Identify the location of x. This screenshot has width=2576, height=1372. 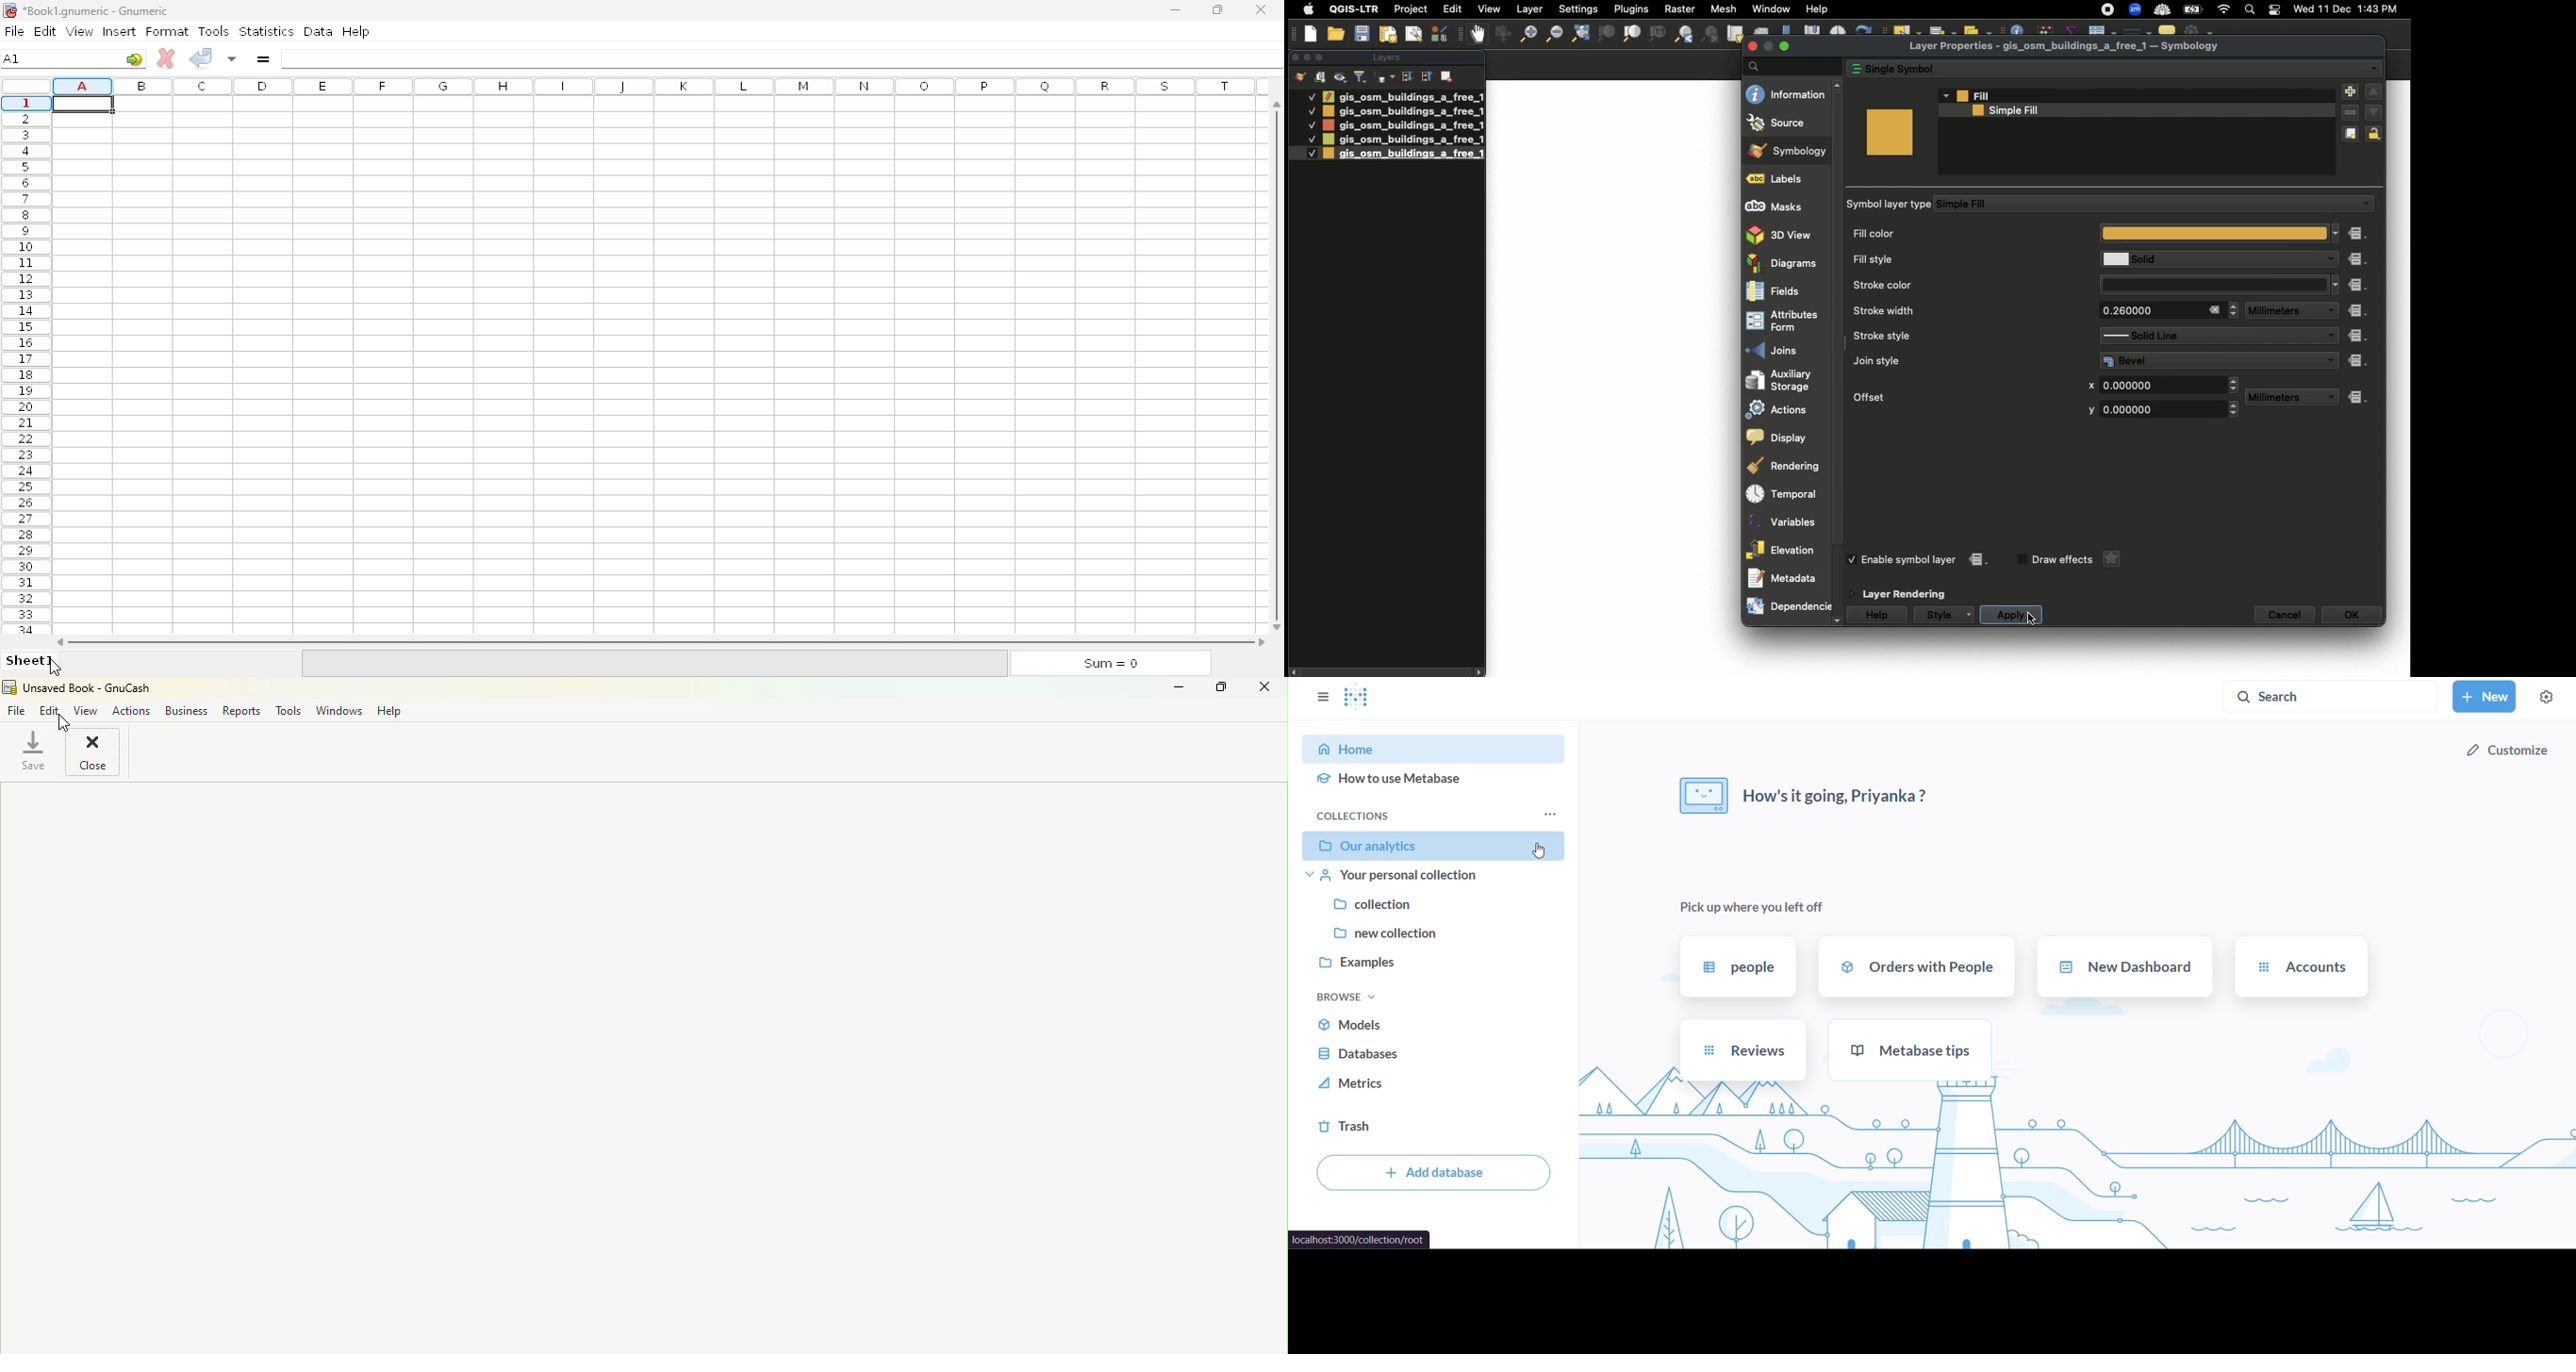
(2091, 386).